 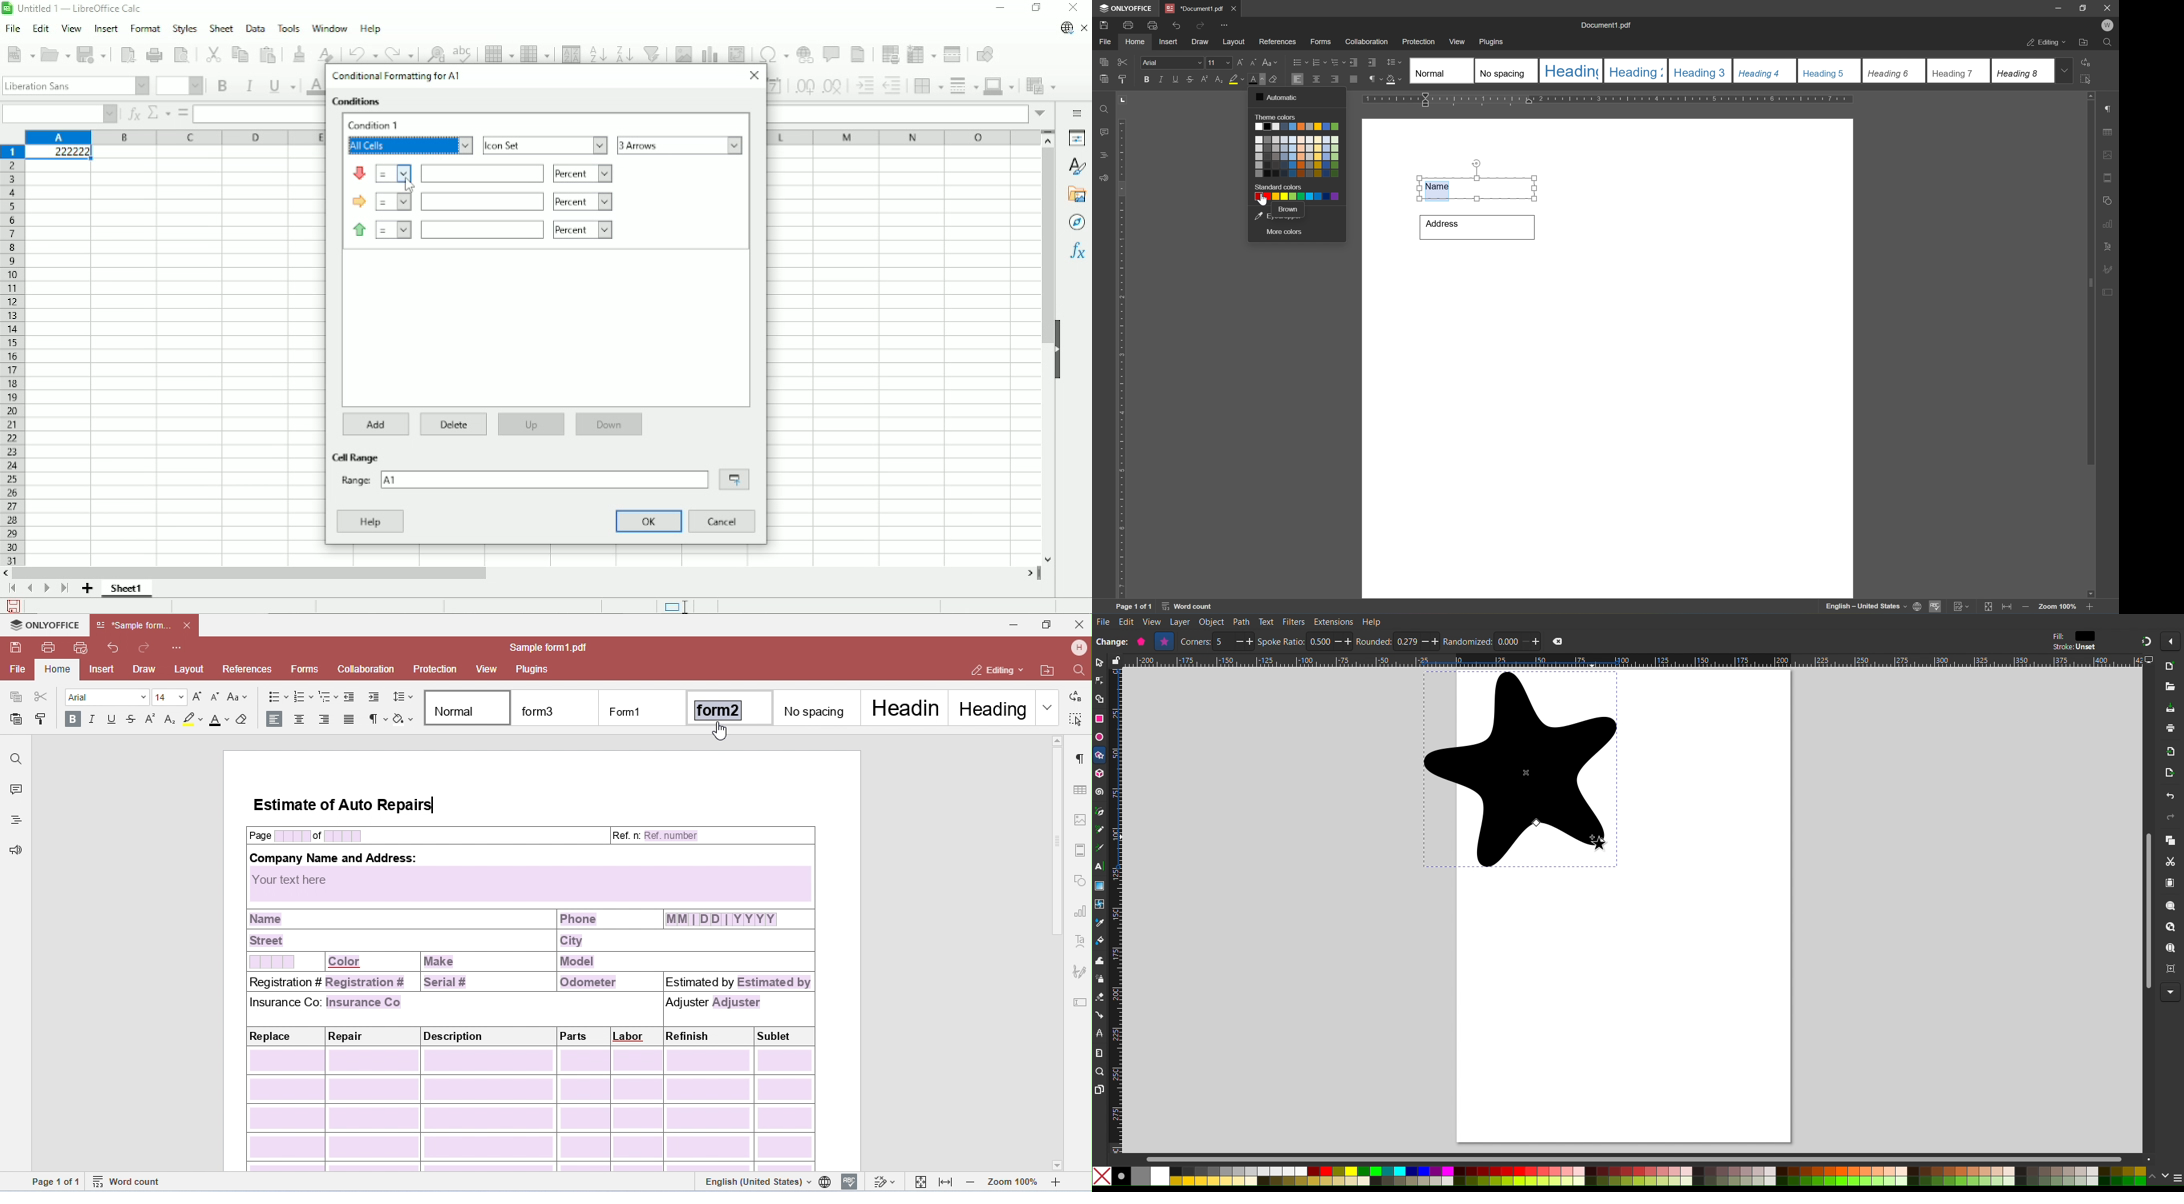 I want to click on Add sheet, so click(x=88, y=589).